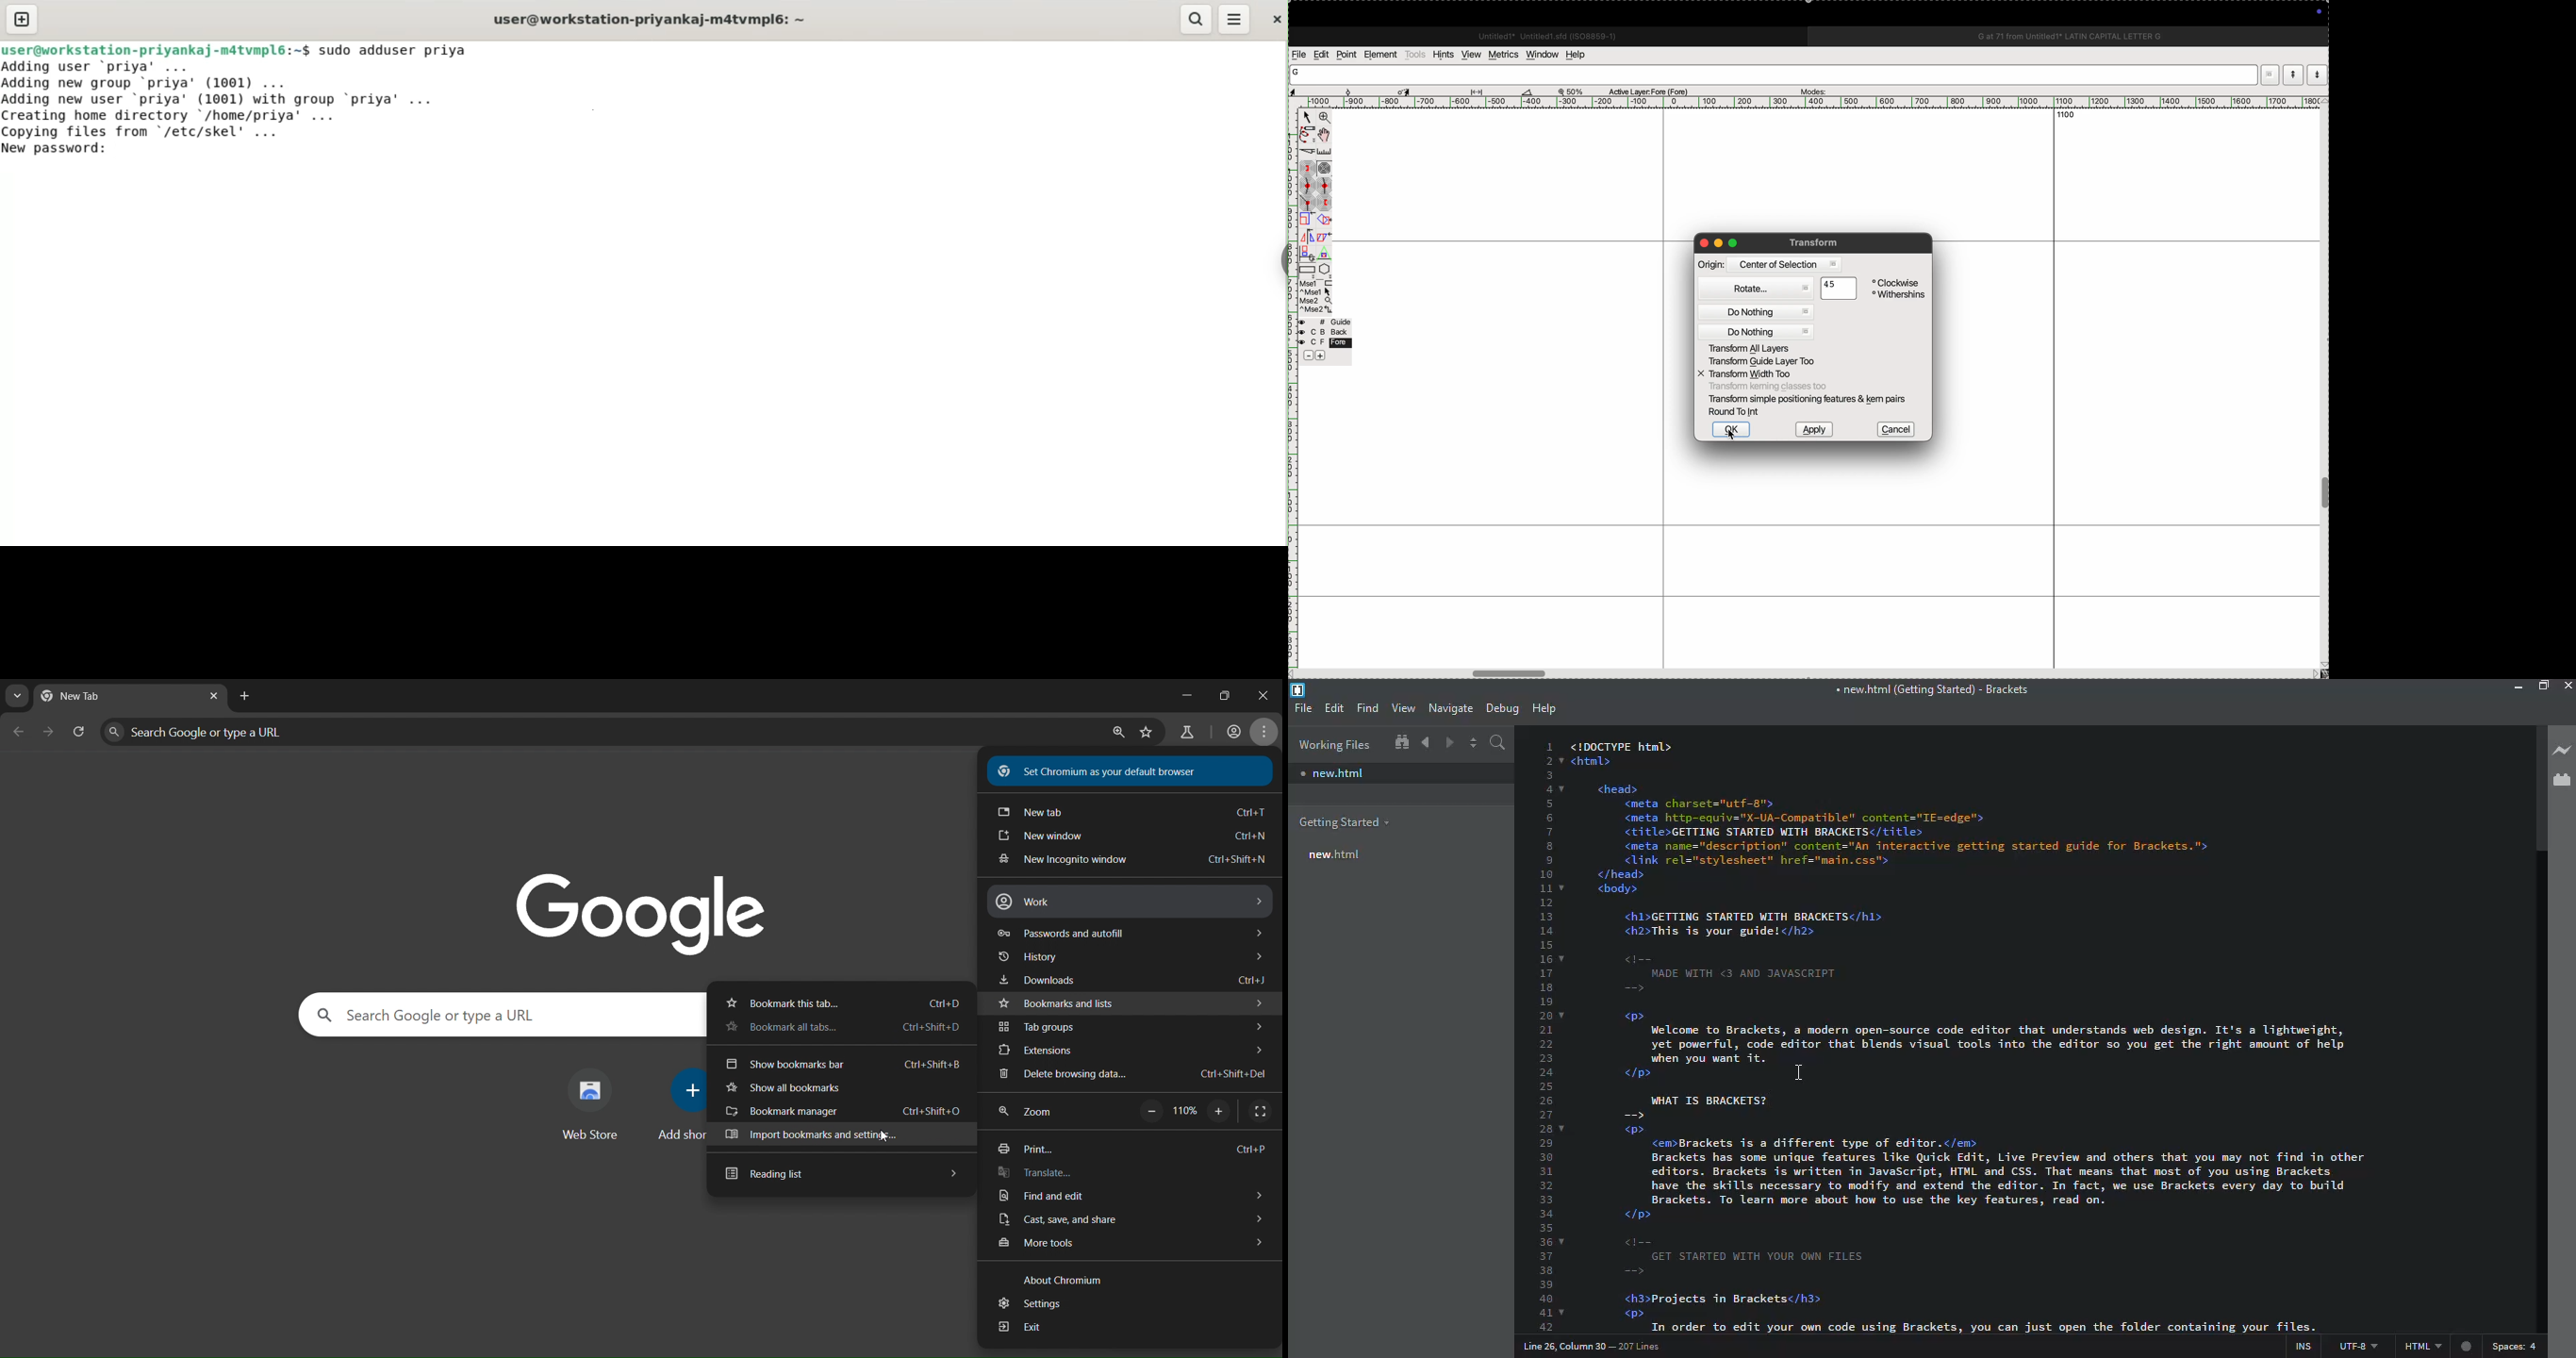  I want to click on line, so click(1597, 1345).